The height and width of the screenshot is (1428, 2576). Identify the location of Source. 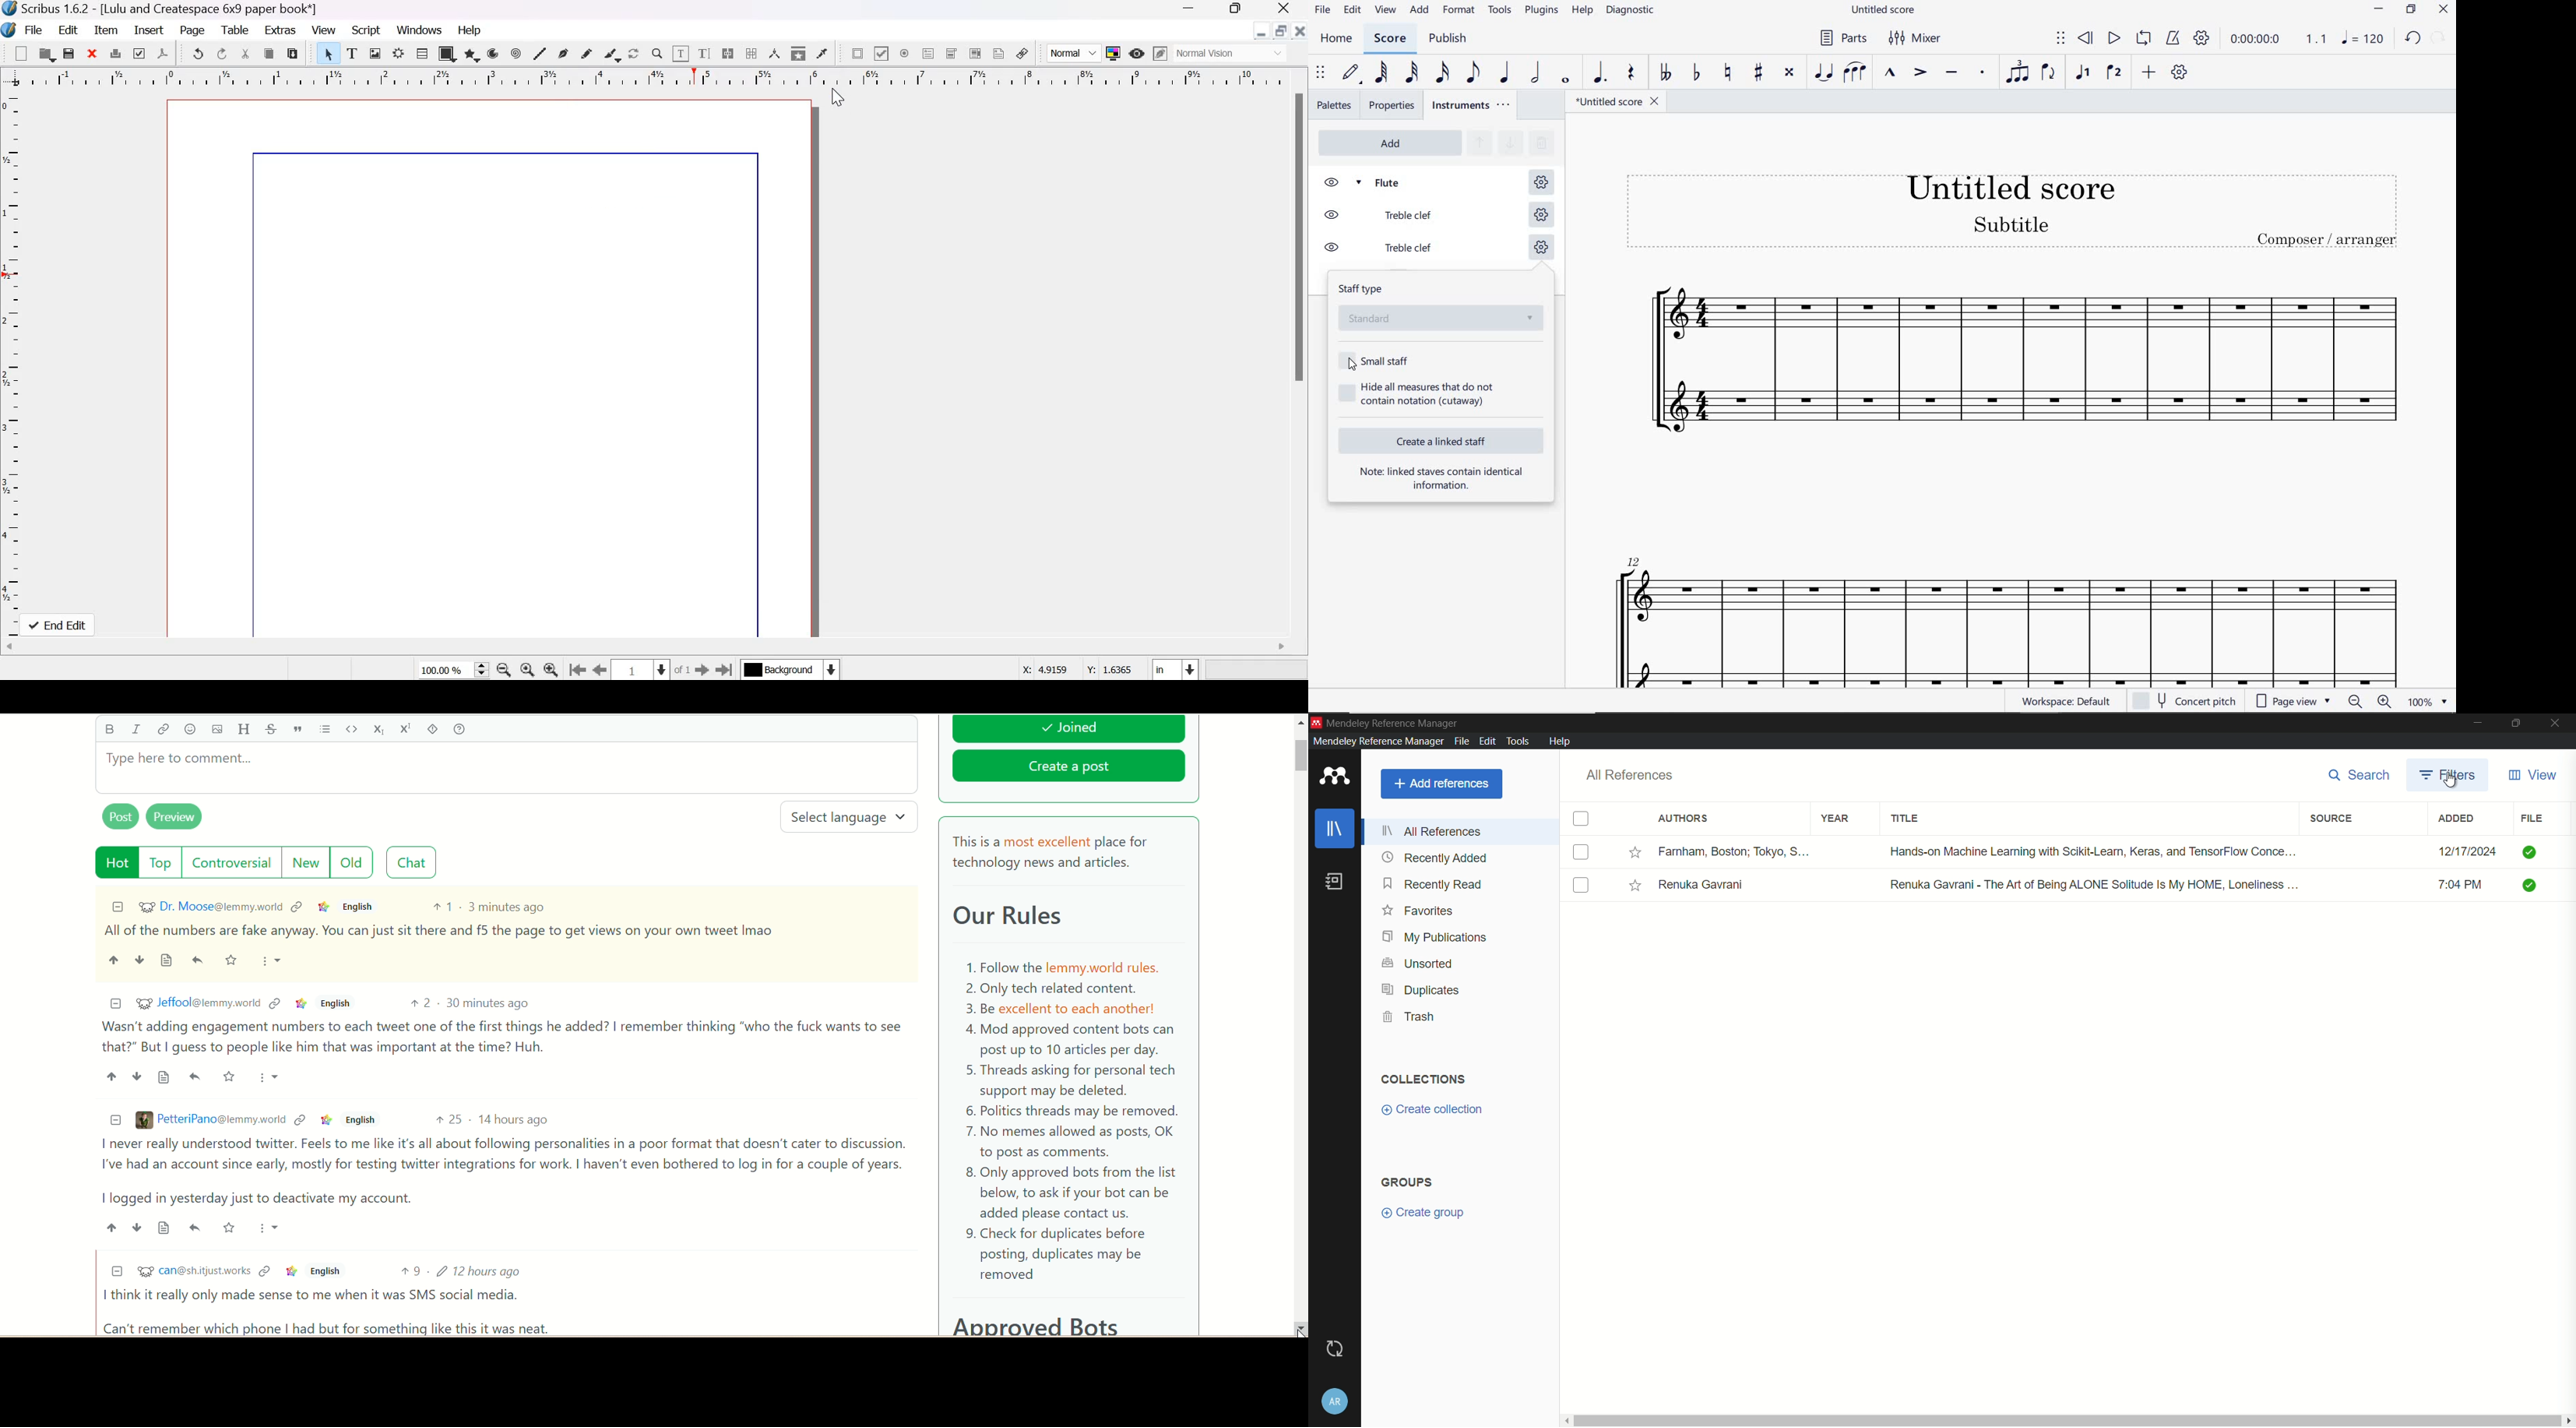
(166, 1227).